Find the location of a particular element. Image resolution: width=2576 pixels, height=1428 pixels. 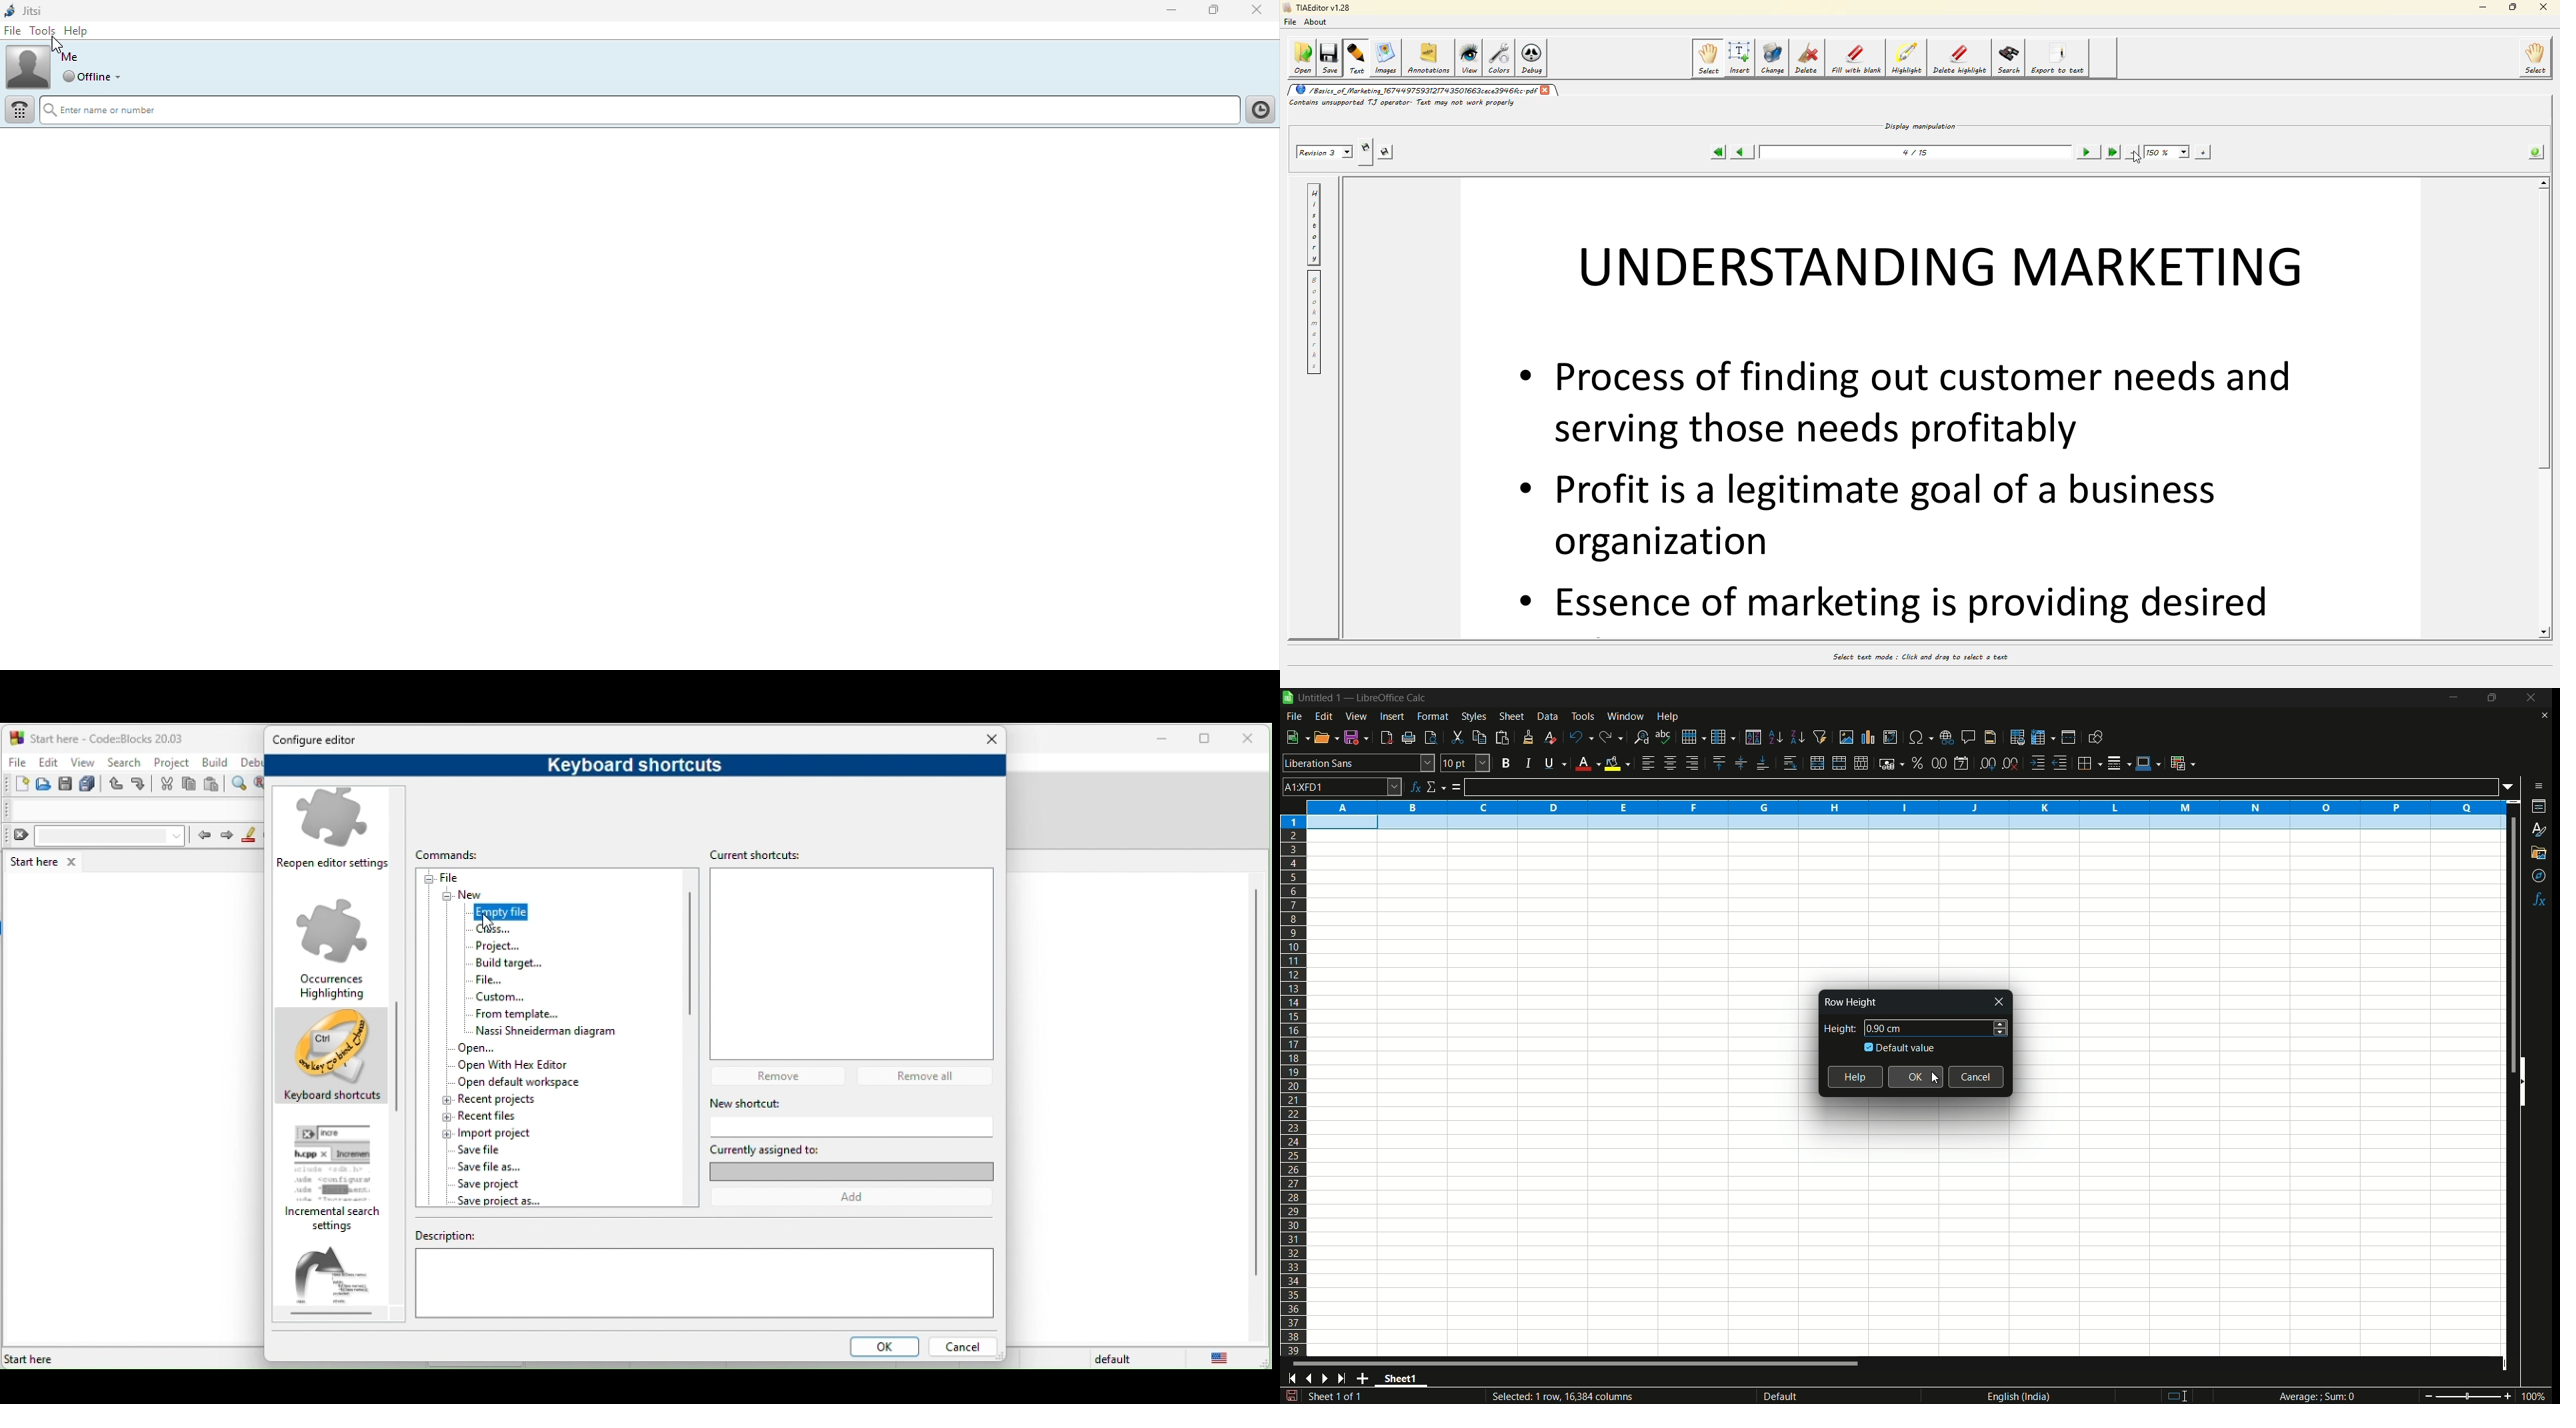

auto filter is located at coordinates (1821, 737).